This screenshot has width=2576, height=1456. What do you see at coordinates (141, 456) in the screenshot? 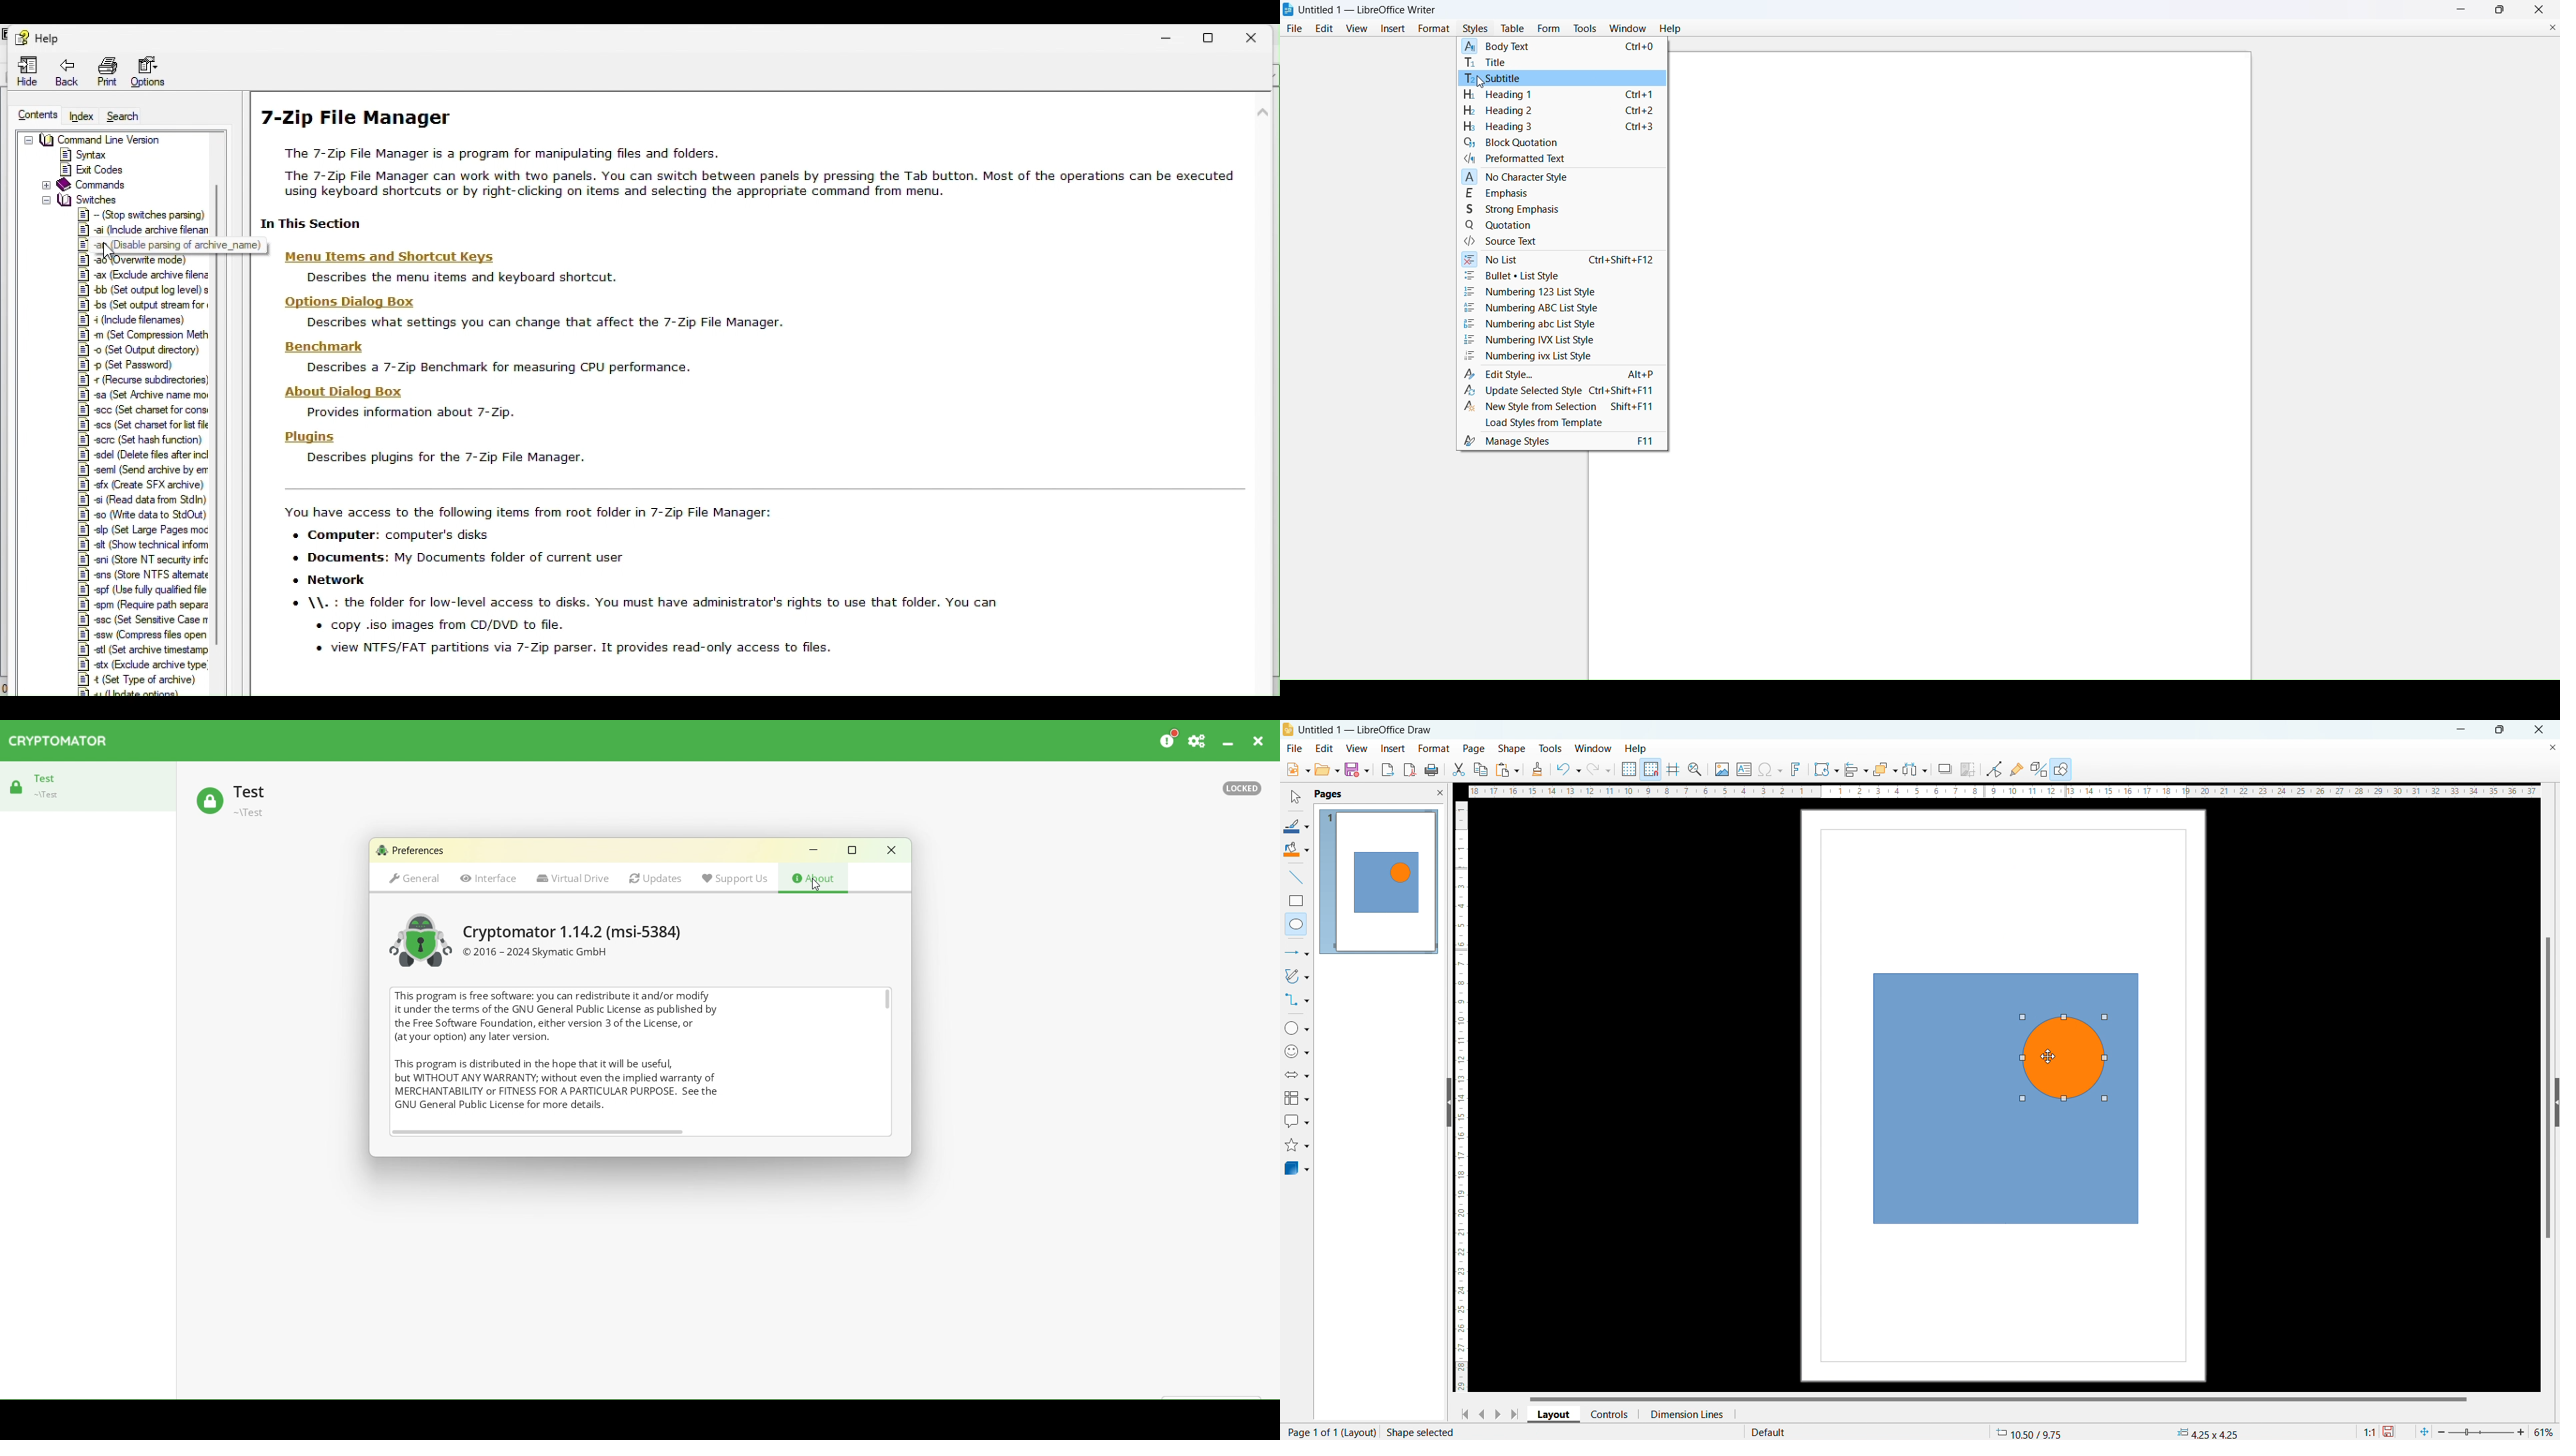
I see `5] adel (Delete files after incl` at bounding box center [141, 456].